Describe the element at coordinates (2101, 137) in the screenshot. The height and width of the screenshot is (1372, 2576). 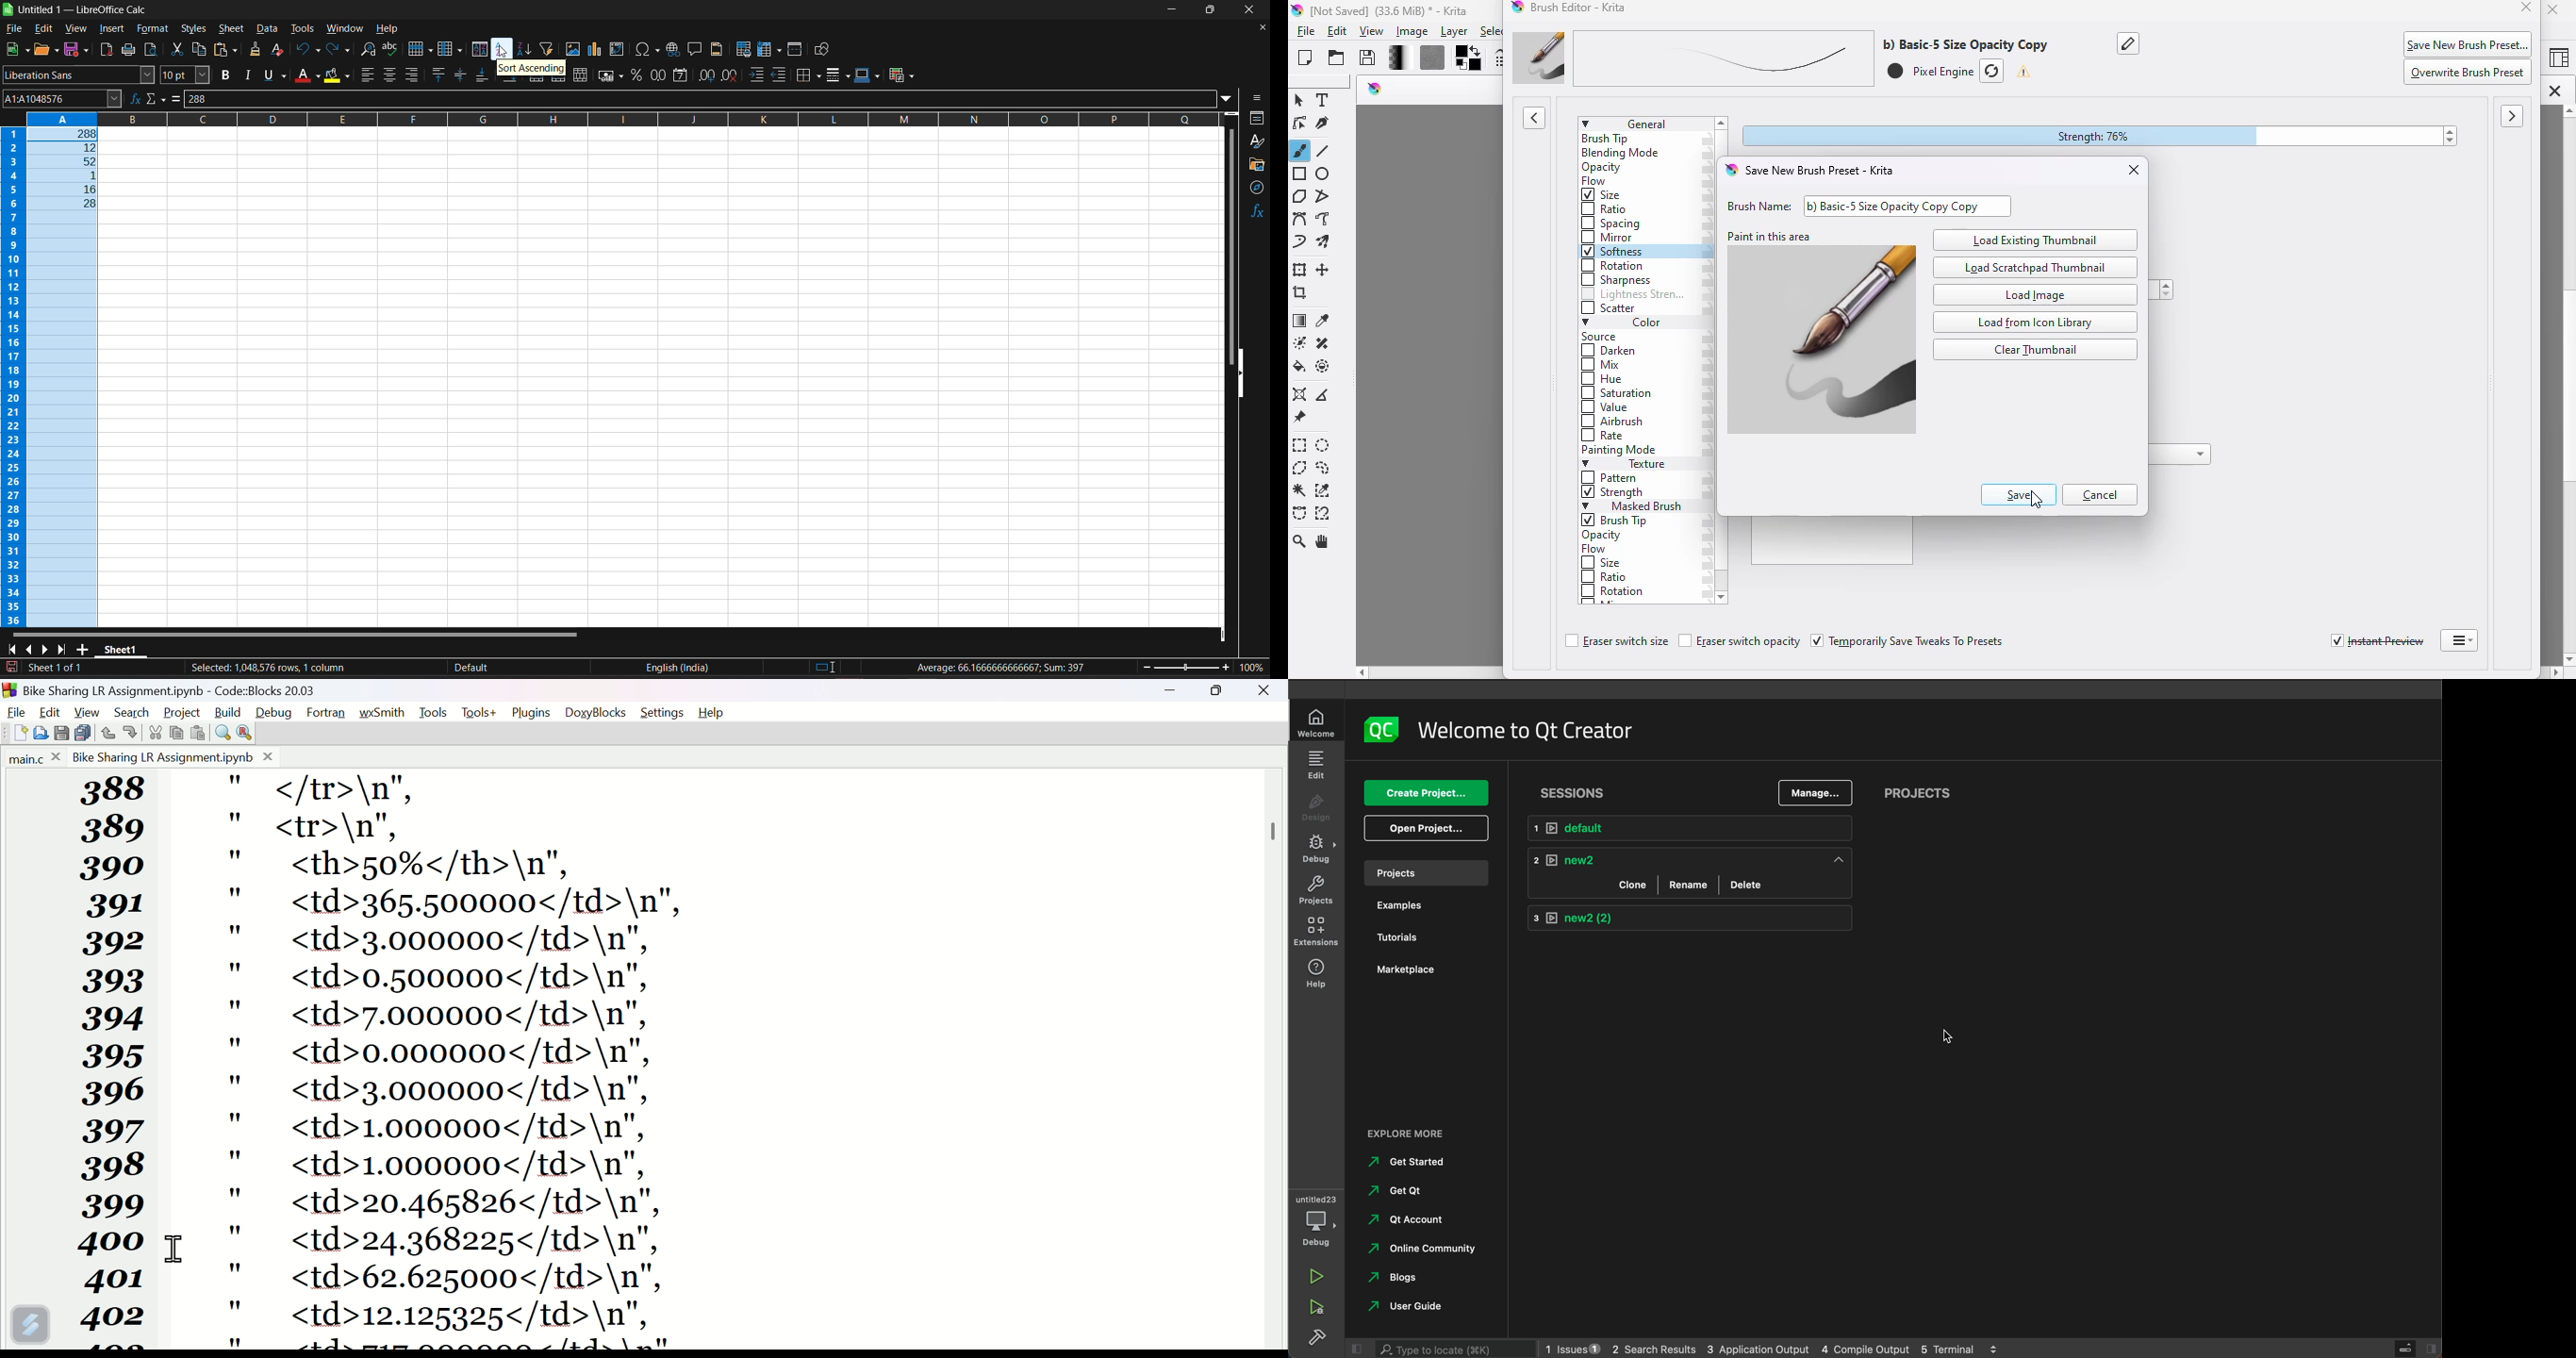
I see `strength 76%` at that location.